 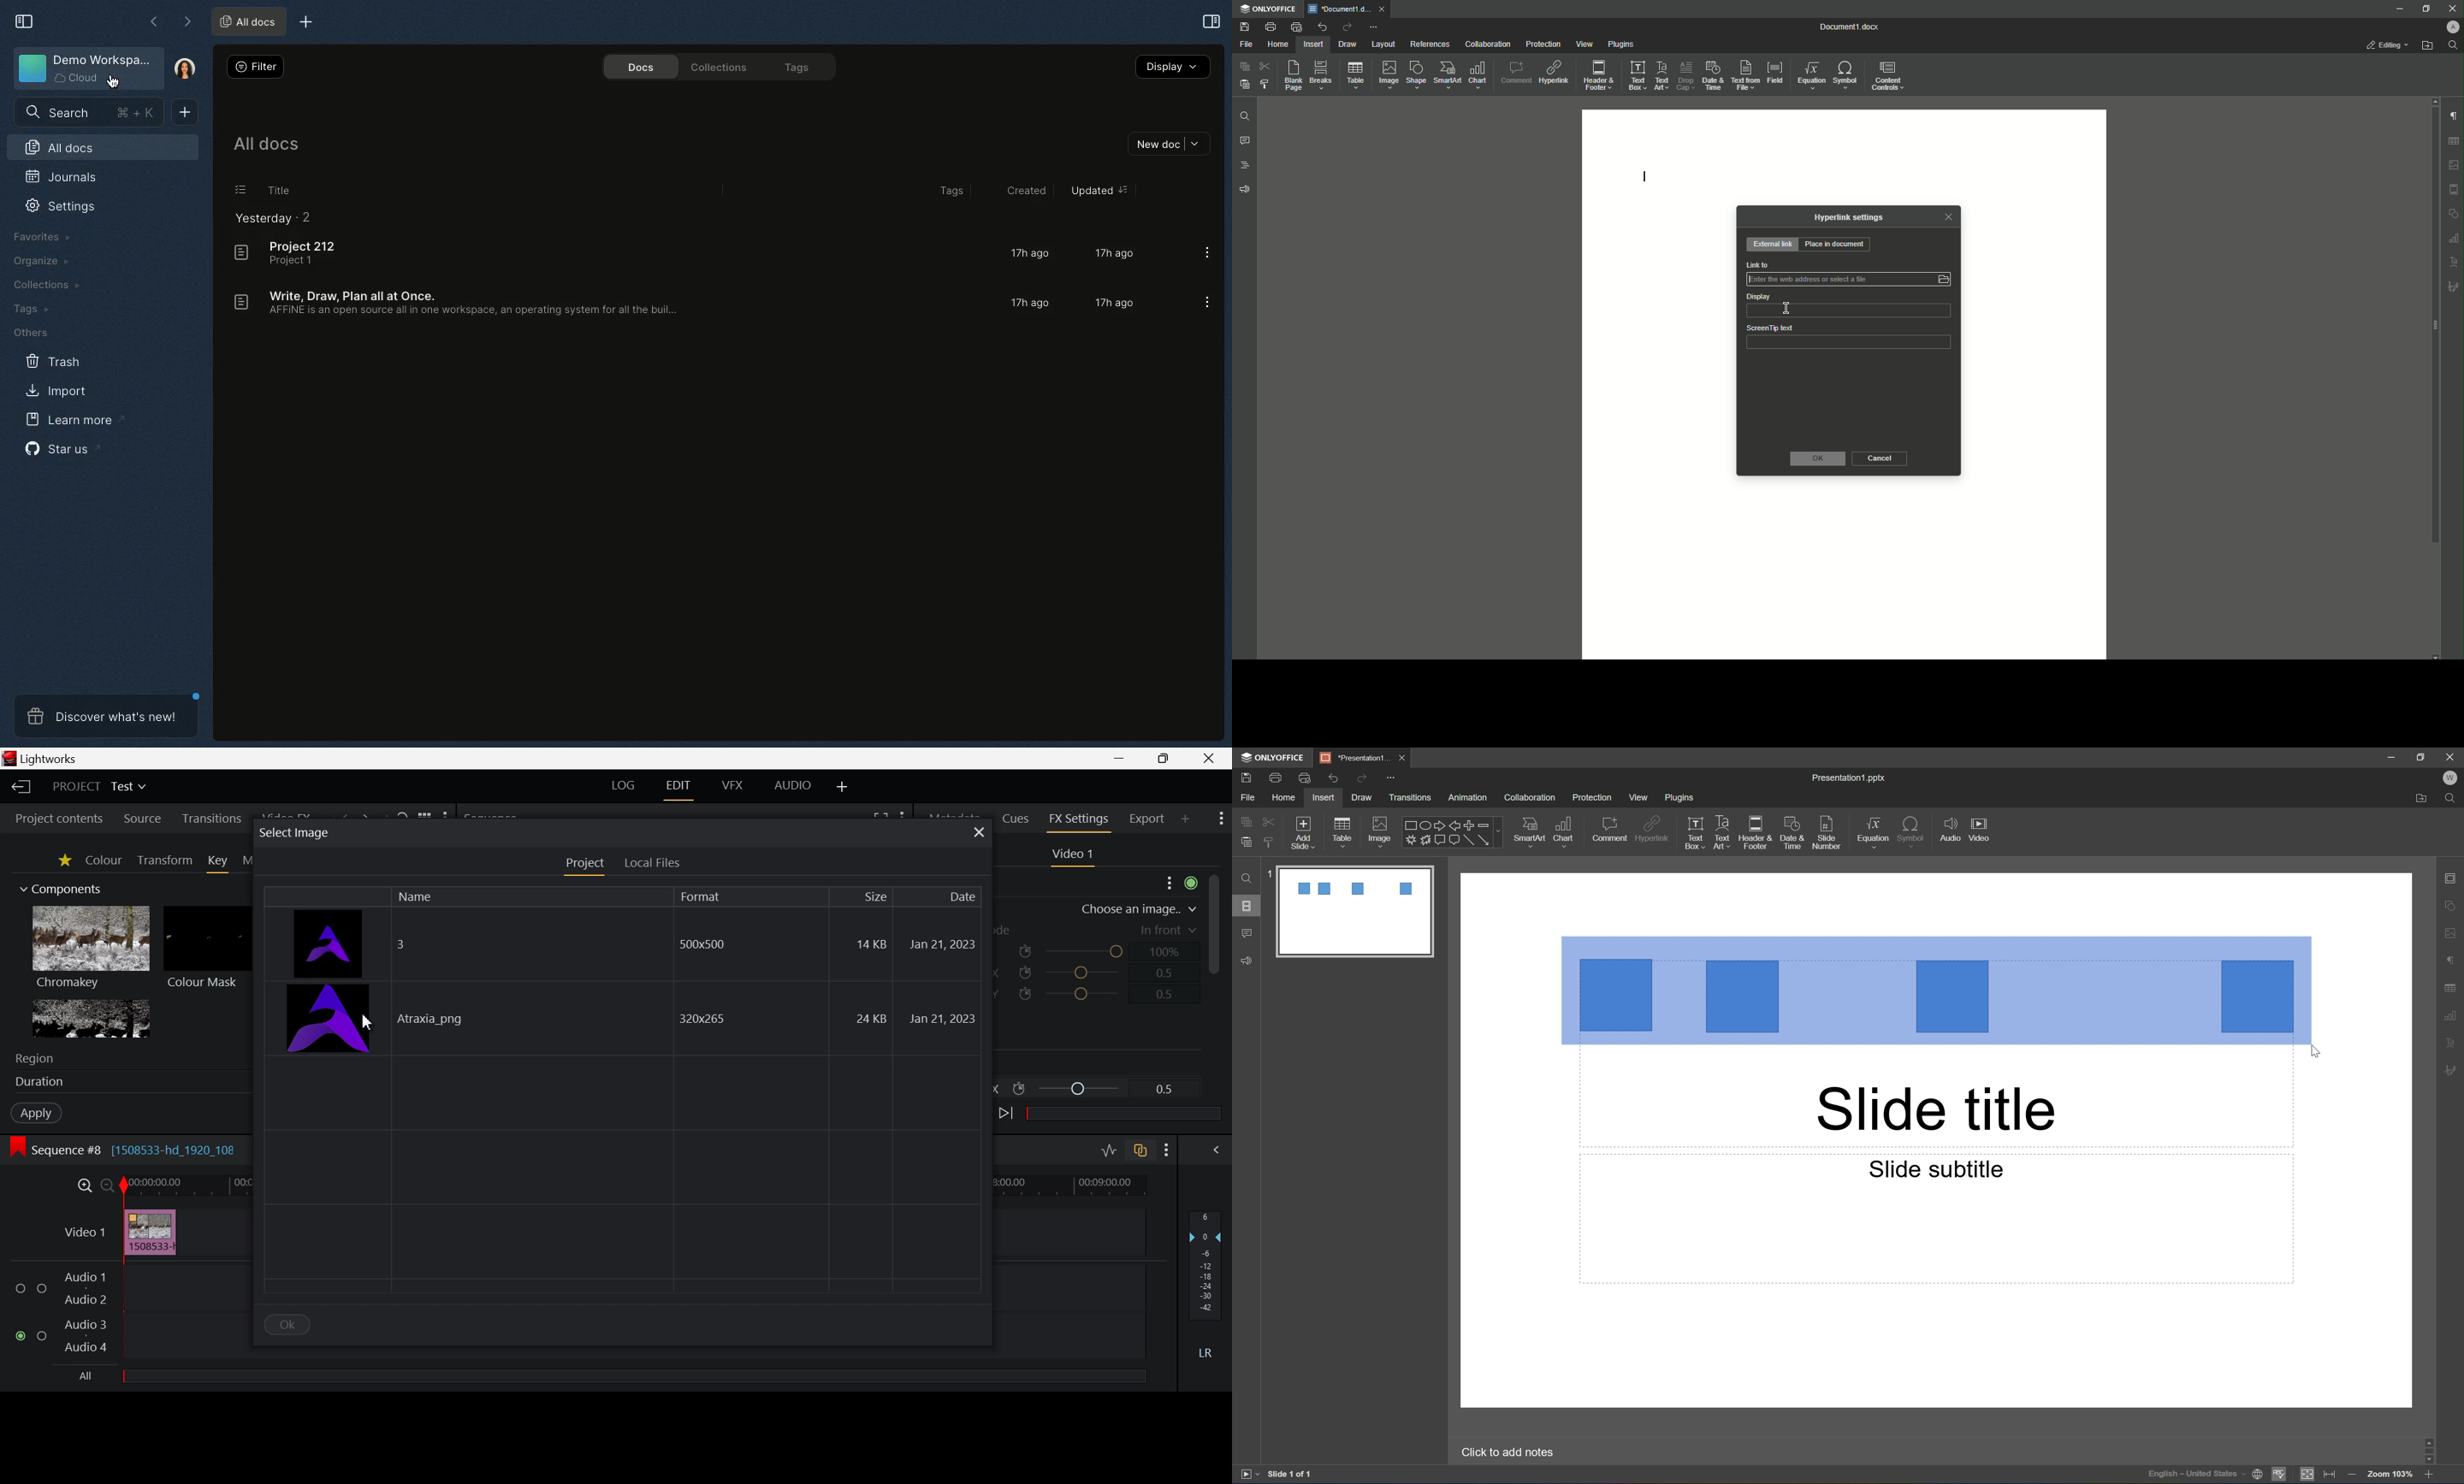 What do you see at coordinates (1108, 1151) in the screenshot?
I see `Toggle audio levels editing` at bounding box center [1108, 1151].